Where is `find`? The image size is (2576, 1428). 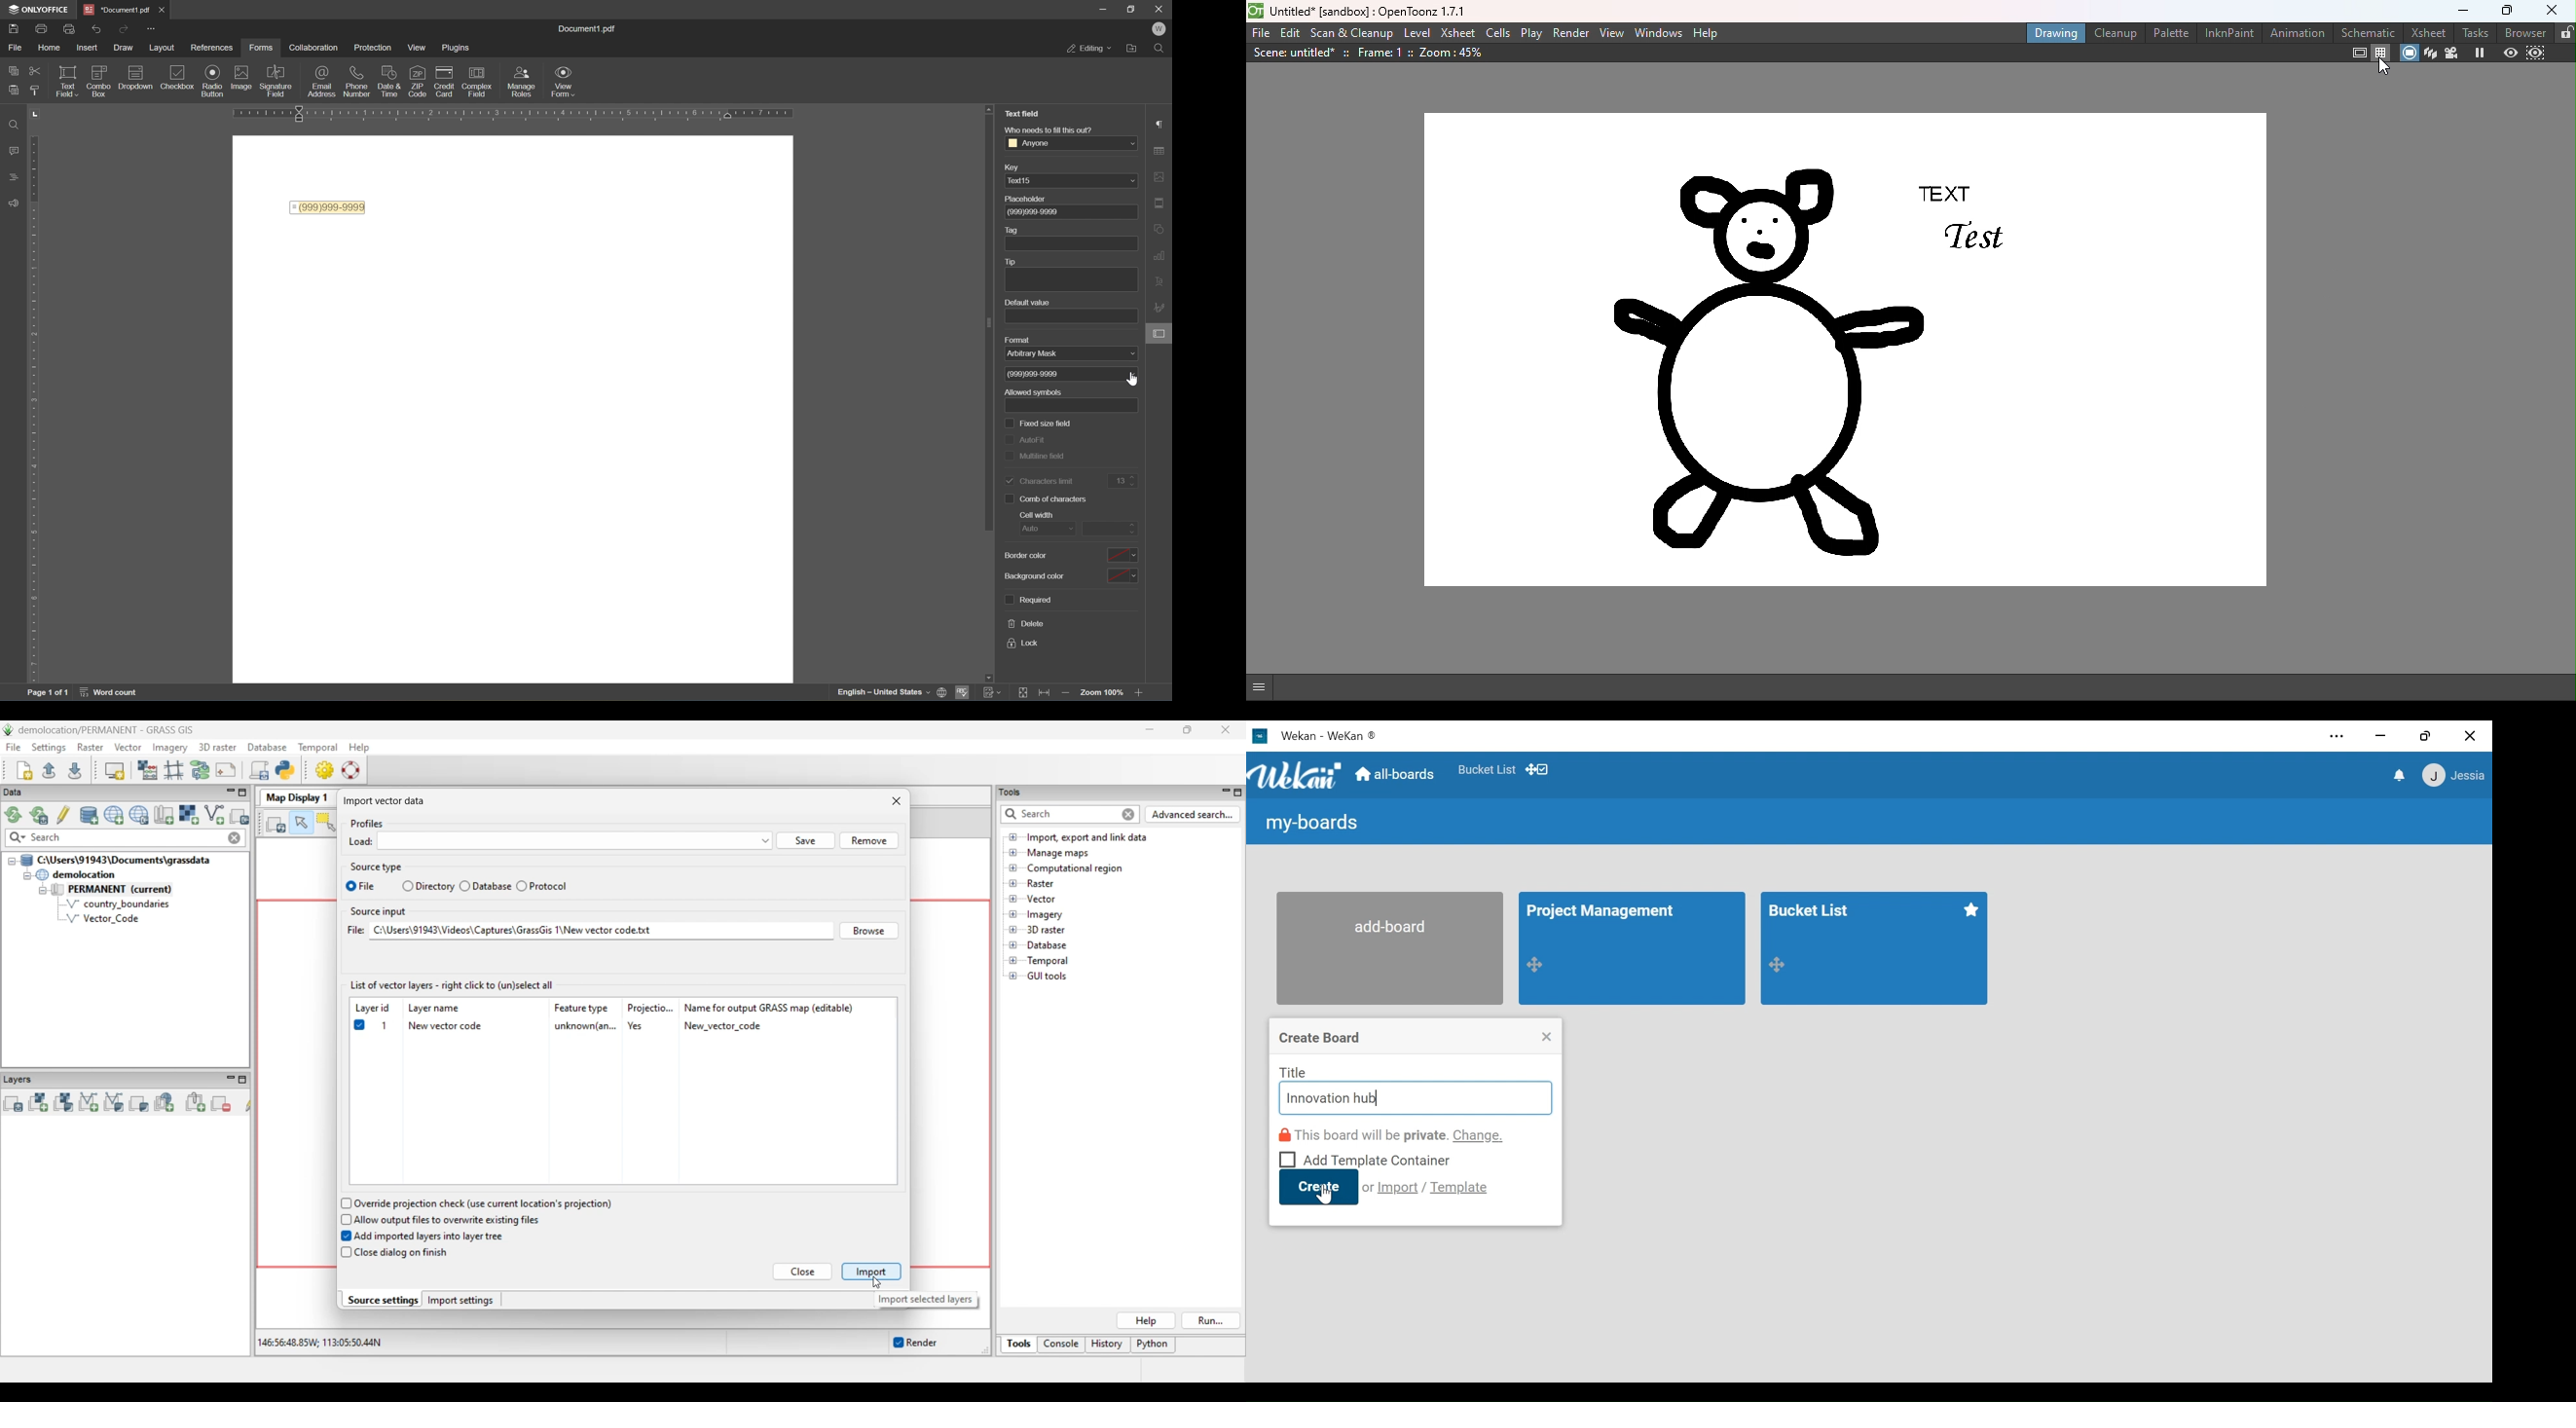
find is located at coordinates (1162, 49).